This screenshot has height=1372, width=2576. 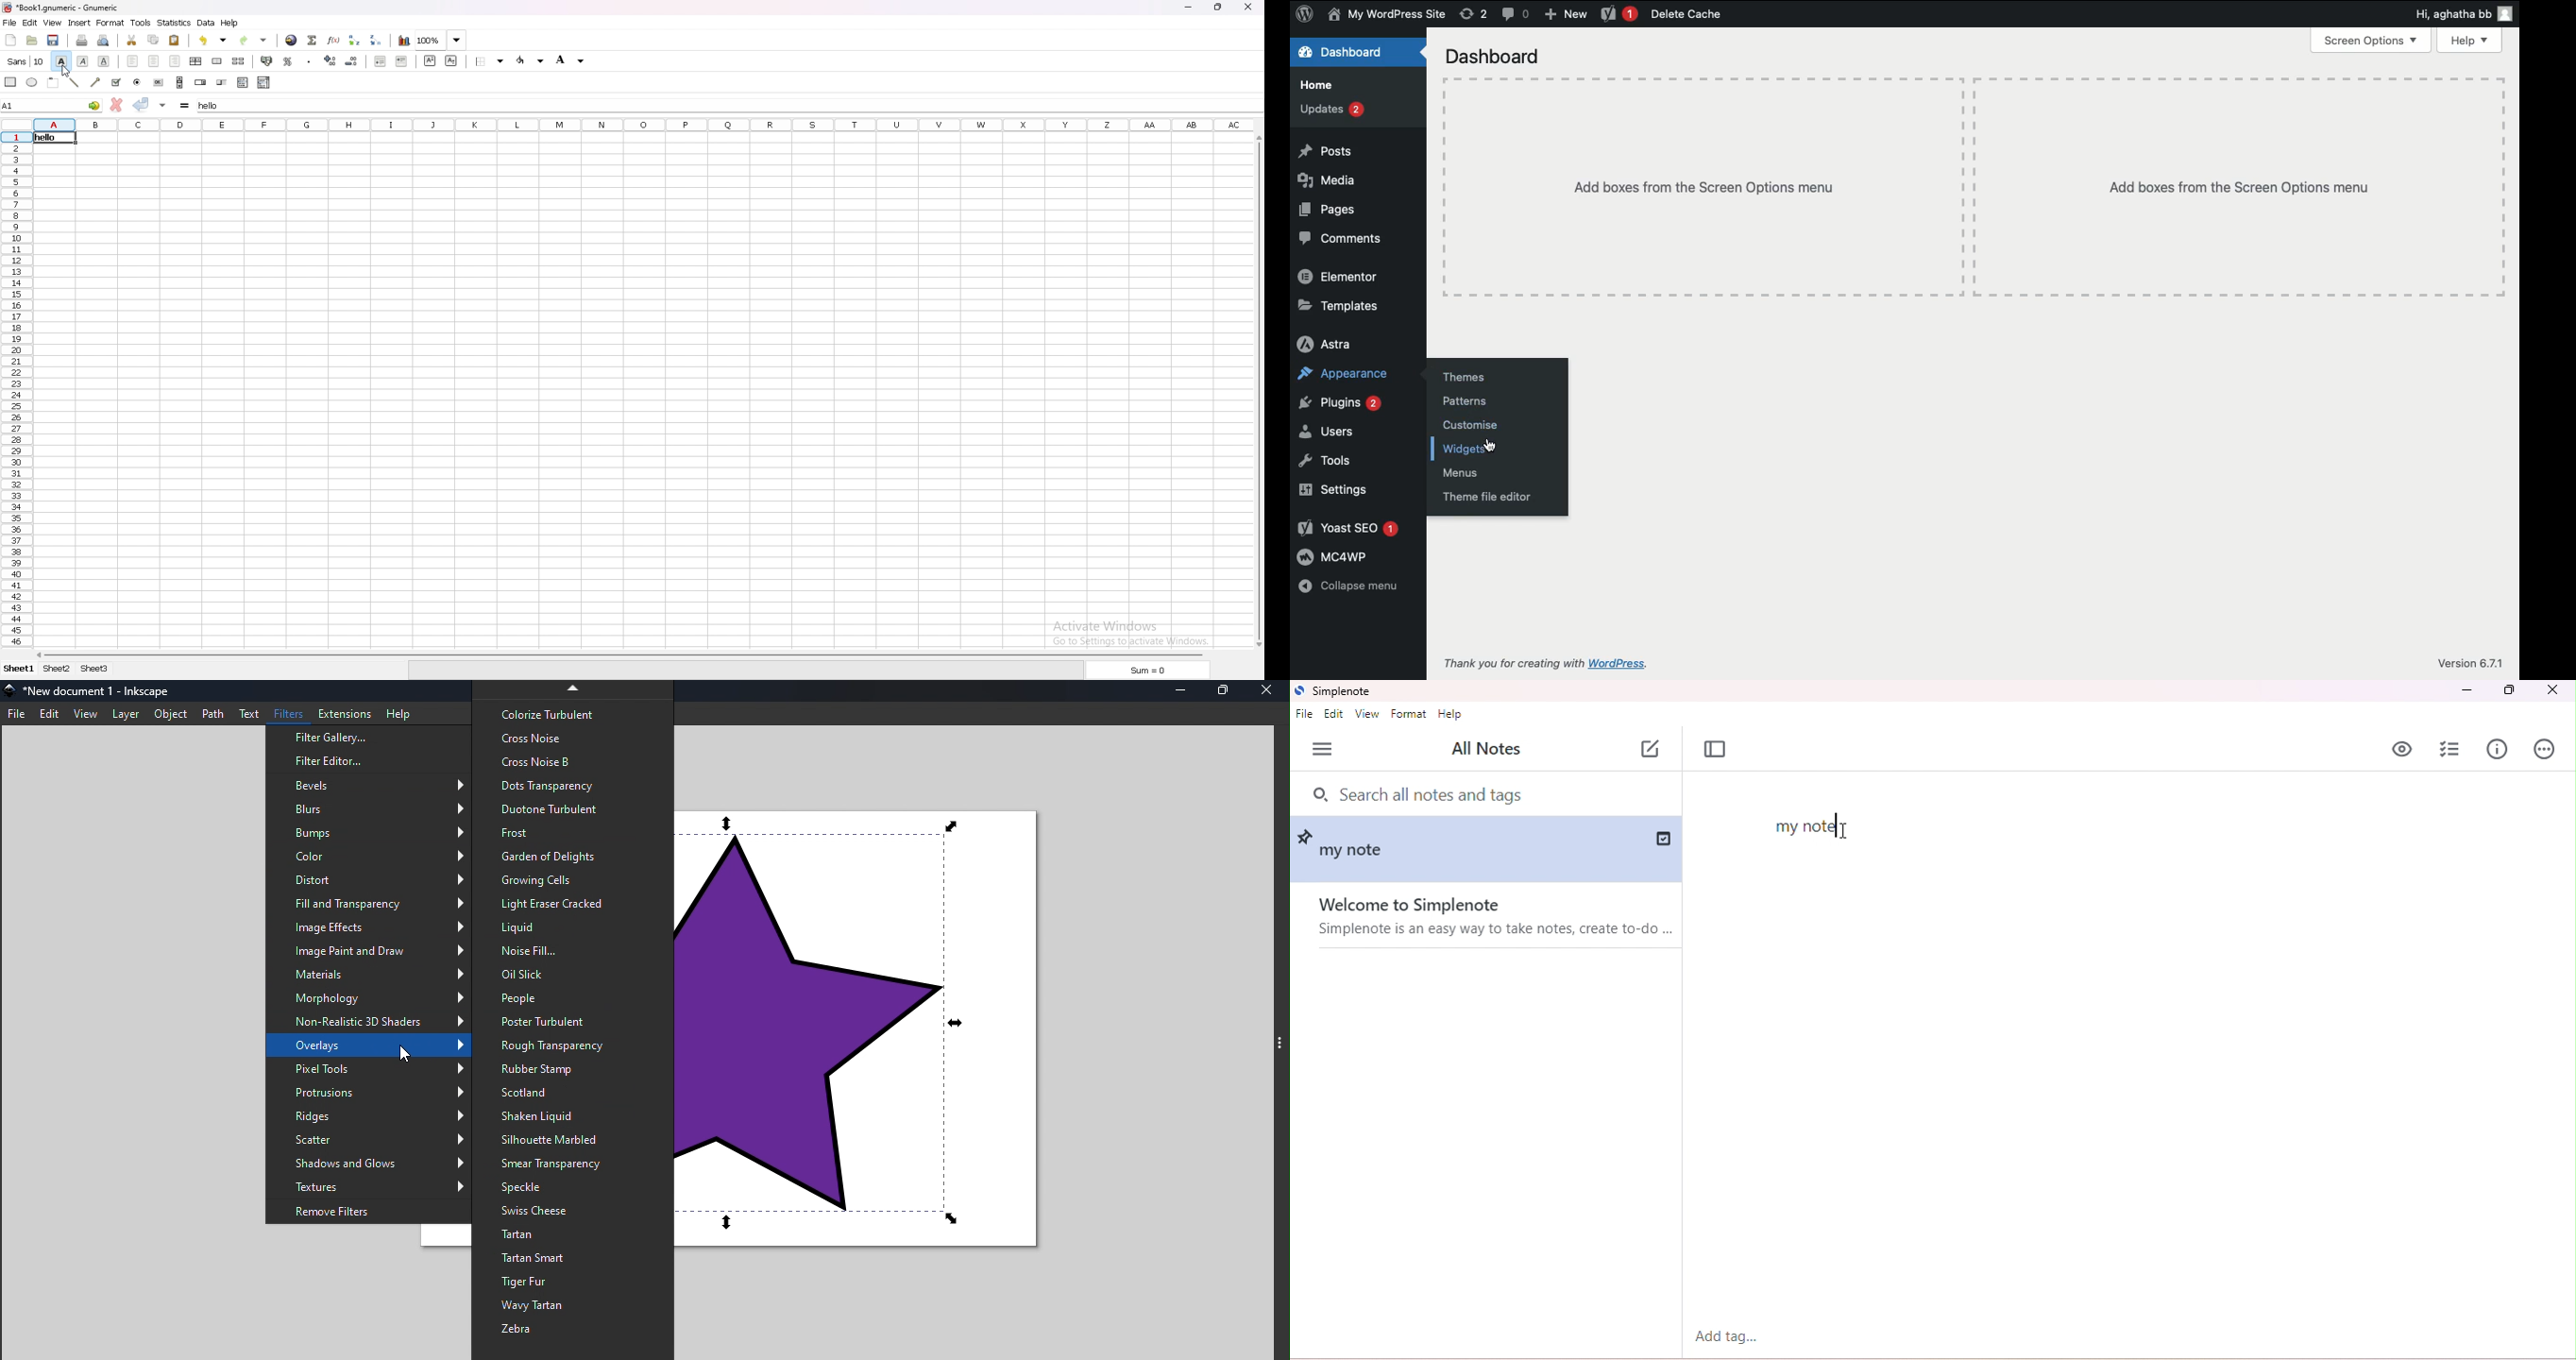 What do you see at coordinates (96, 82) in the screenshot?
I see `arrowed line` at bounding box center [96, 82].